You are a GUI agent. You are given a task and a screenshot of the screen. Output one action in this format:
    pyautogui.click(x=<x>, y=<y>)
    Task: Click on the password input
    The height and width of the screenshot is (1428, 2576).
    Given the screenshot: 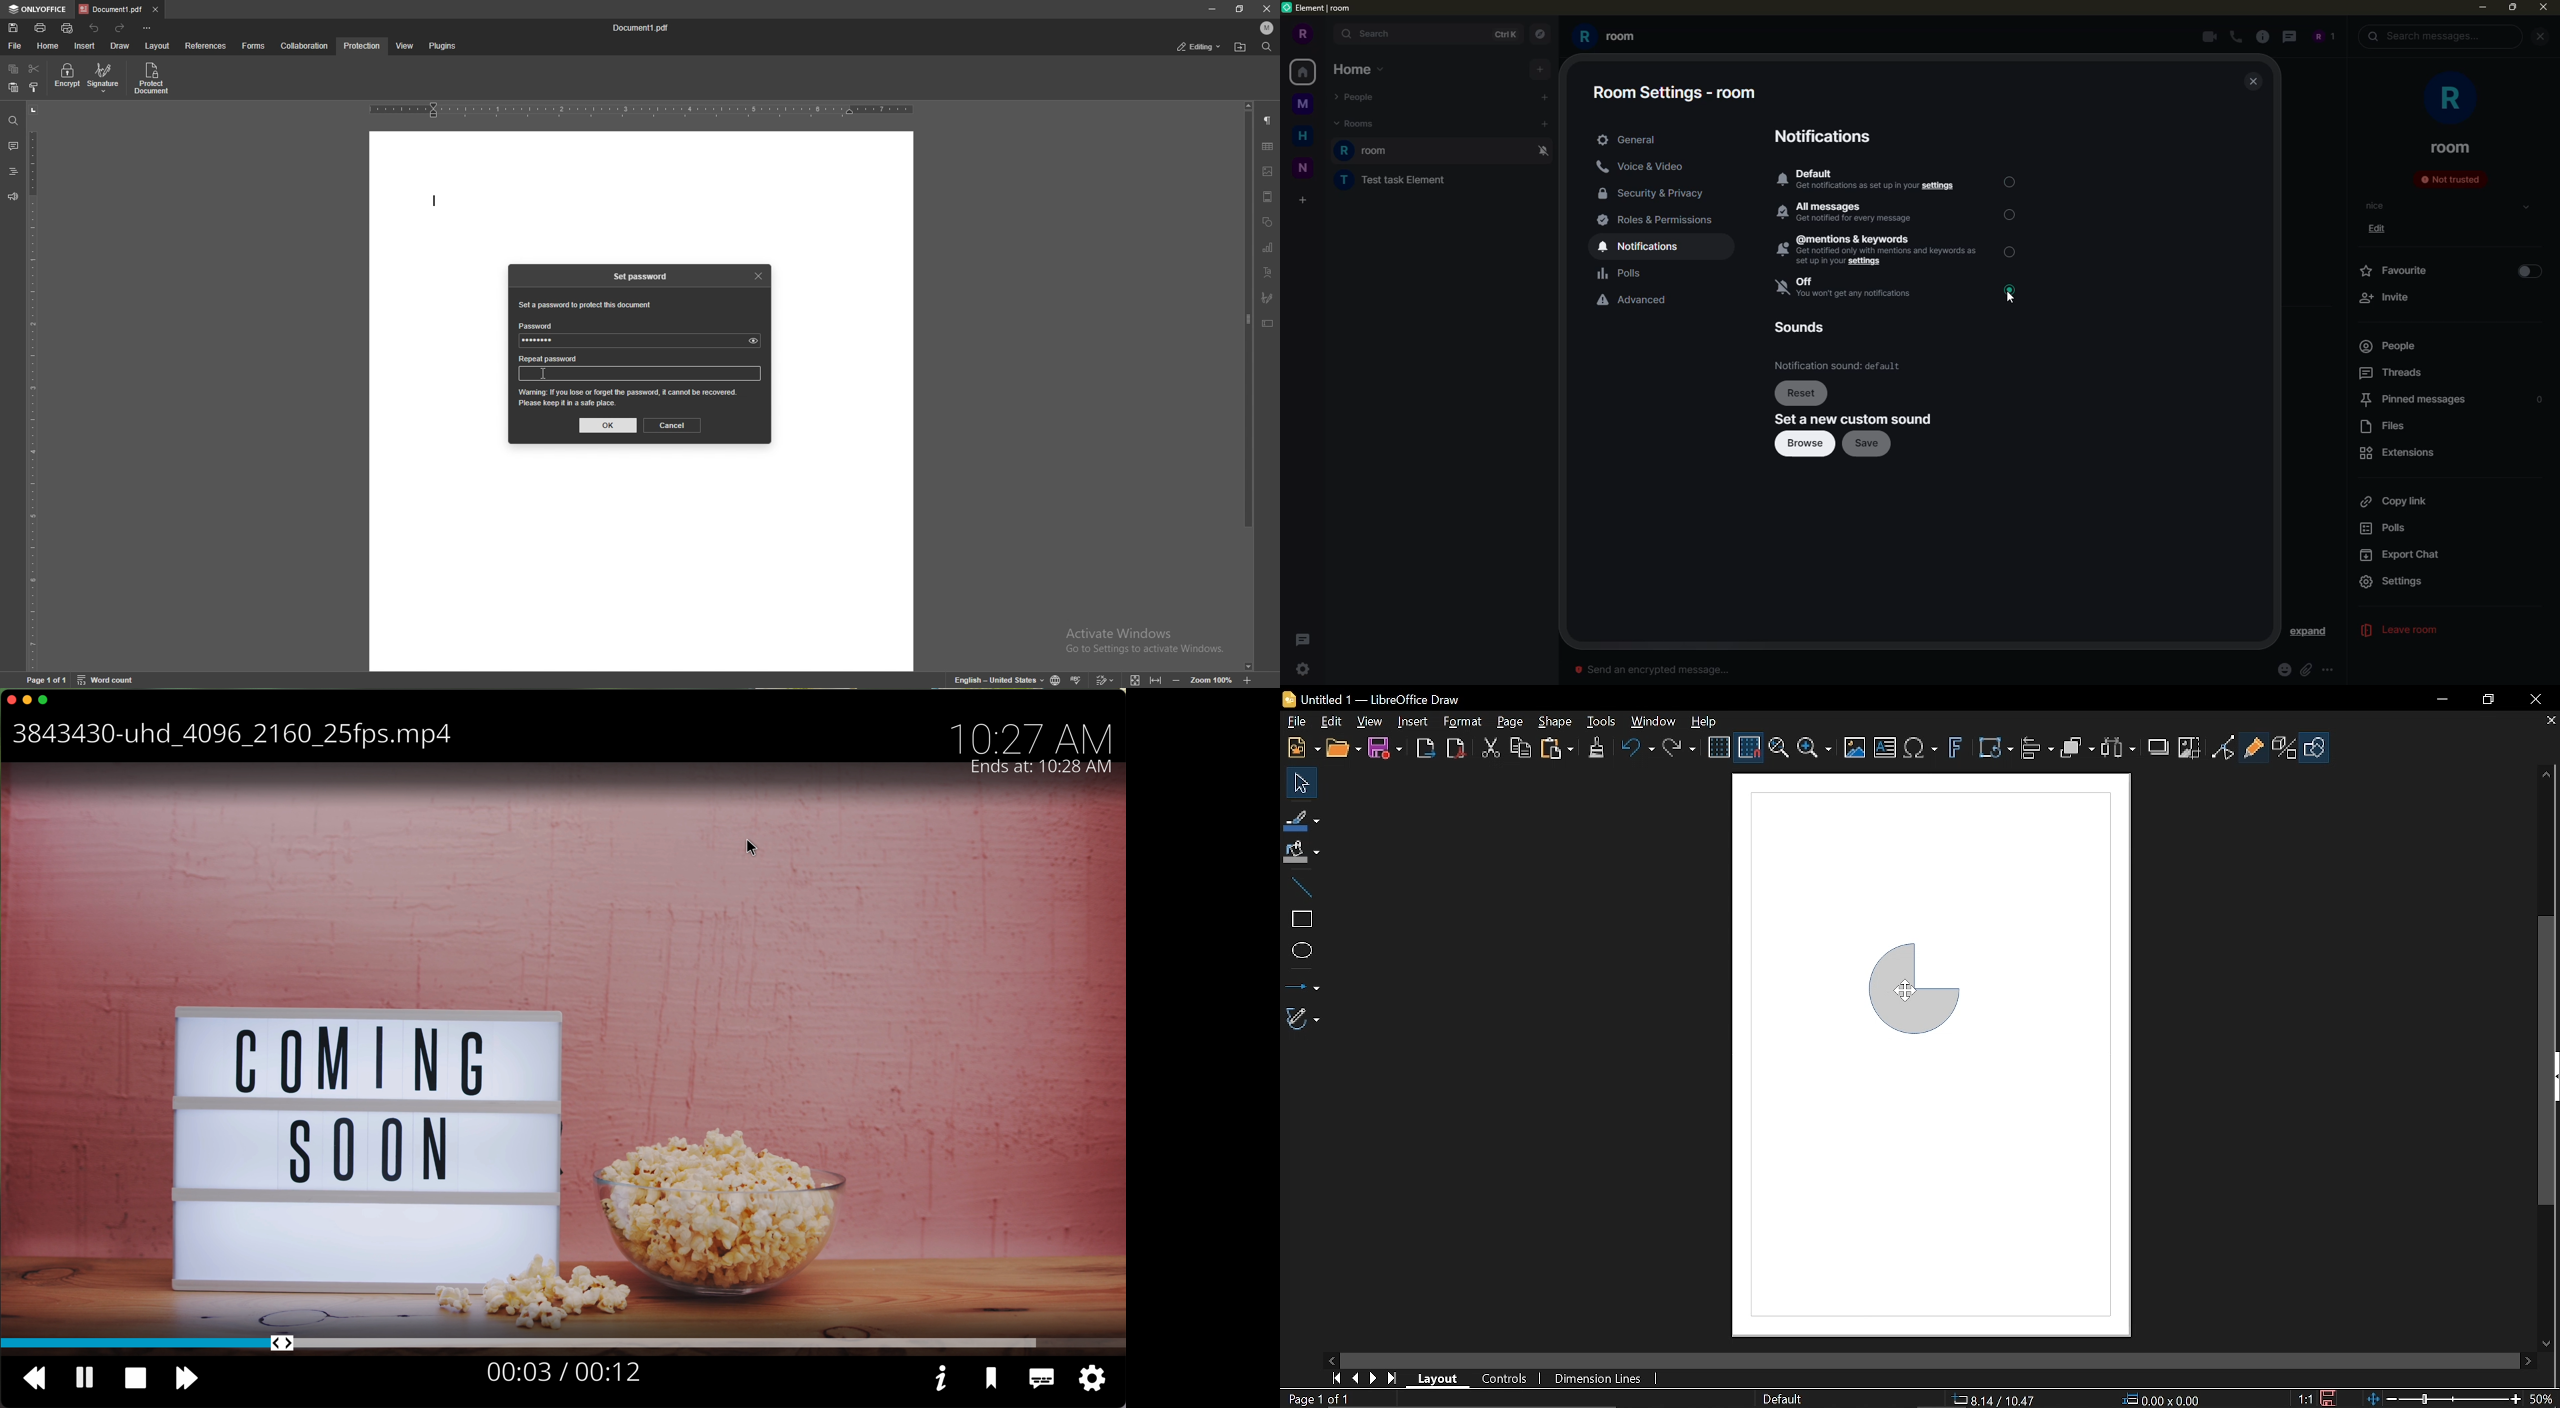 What is the action you would take?
    pyautogui.click(x=557, y=373)
    